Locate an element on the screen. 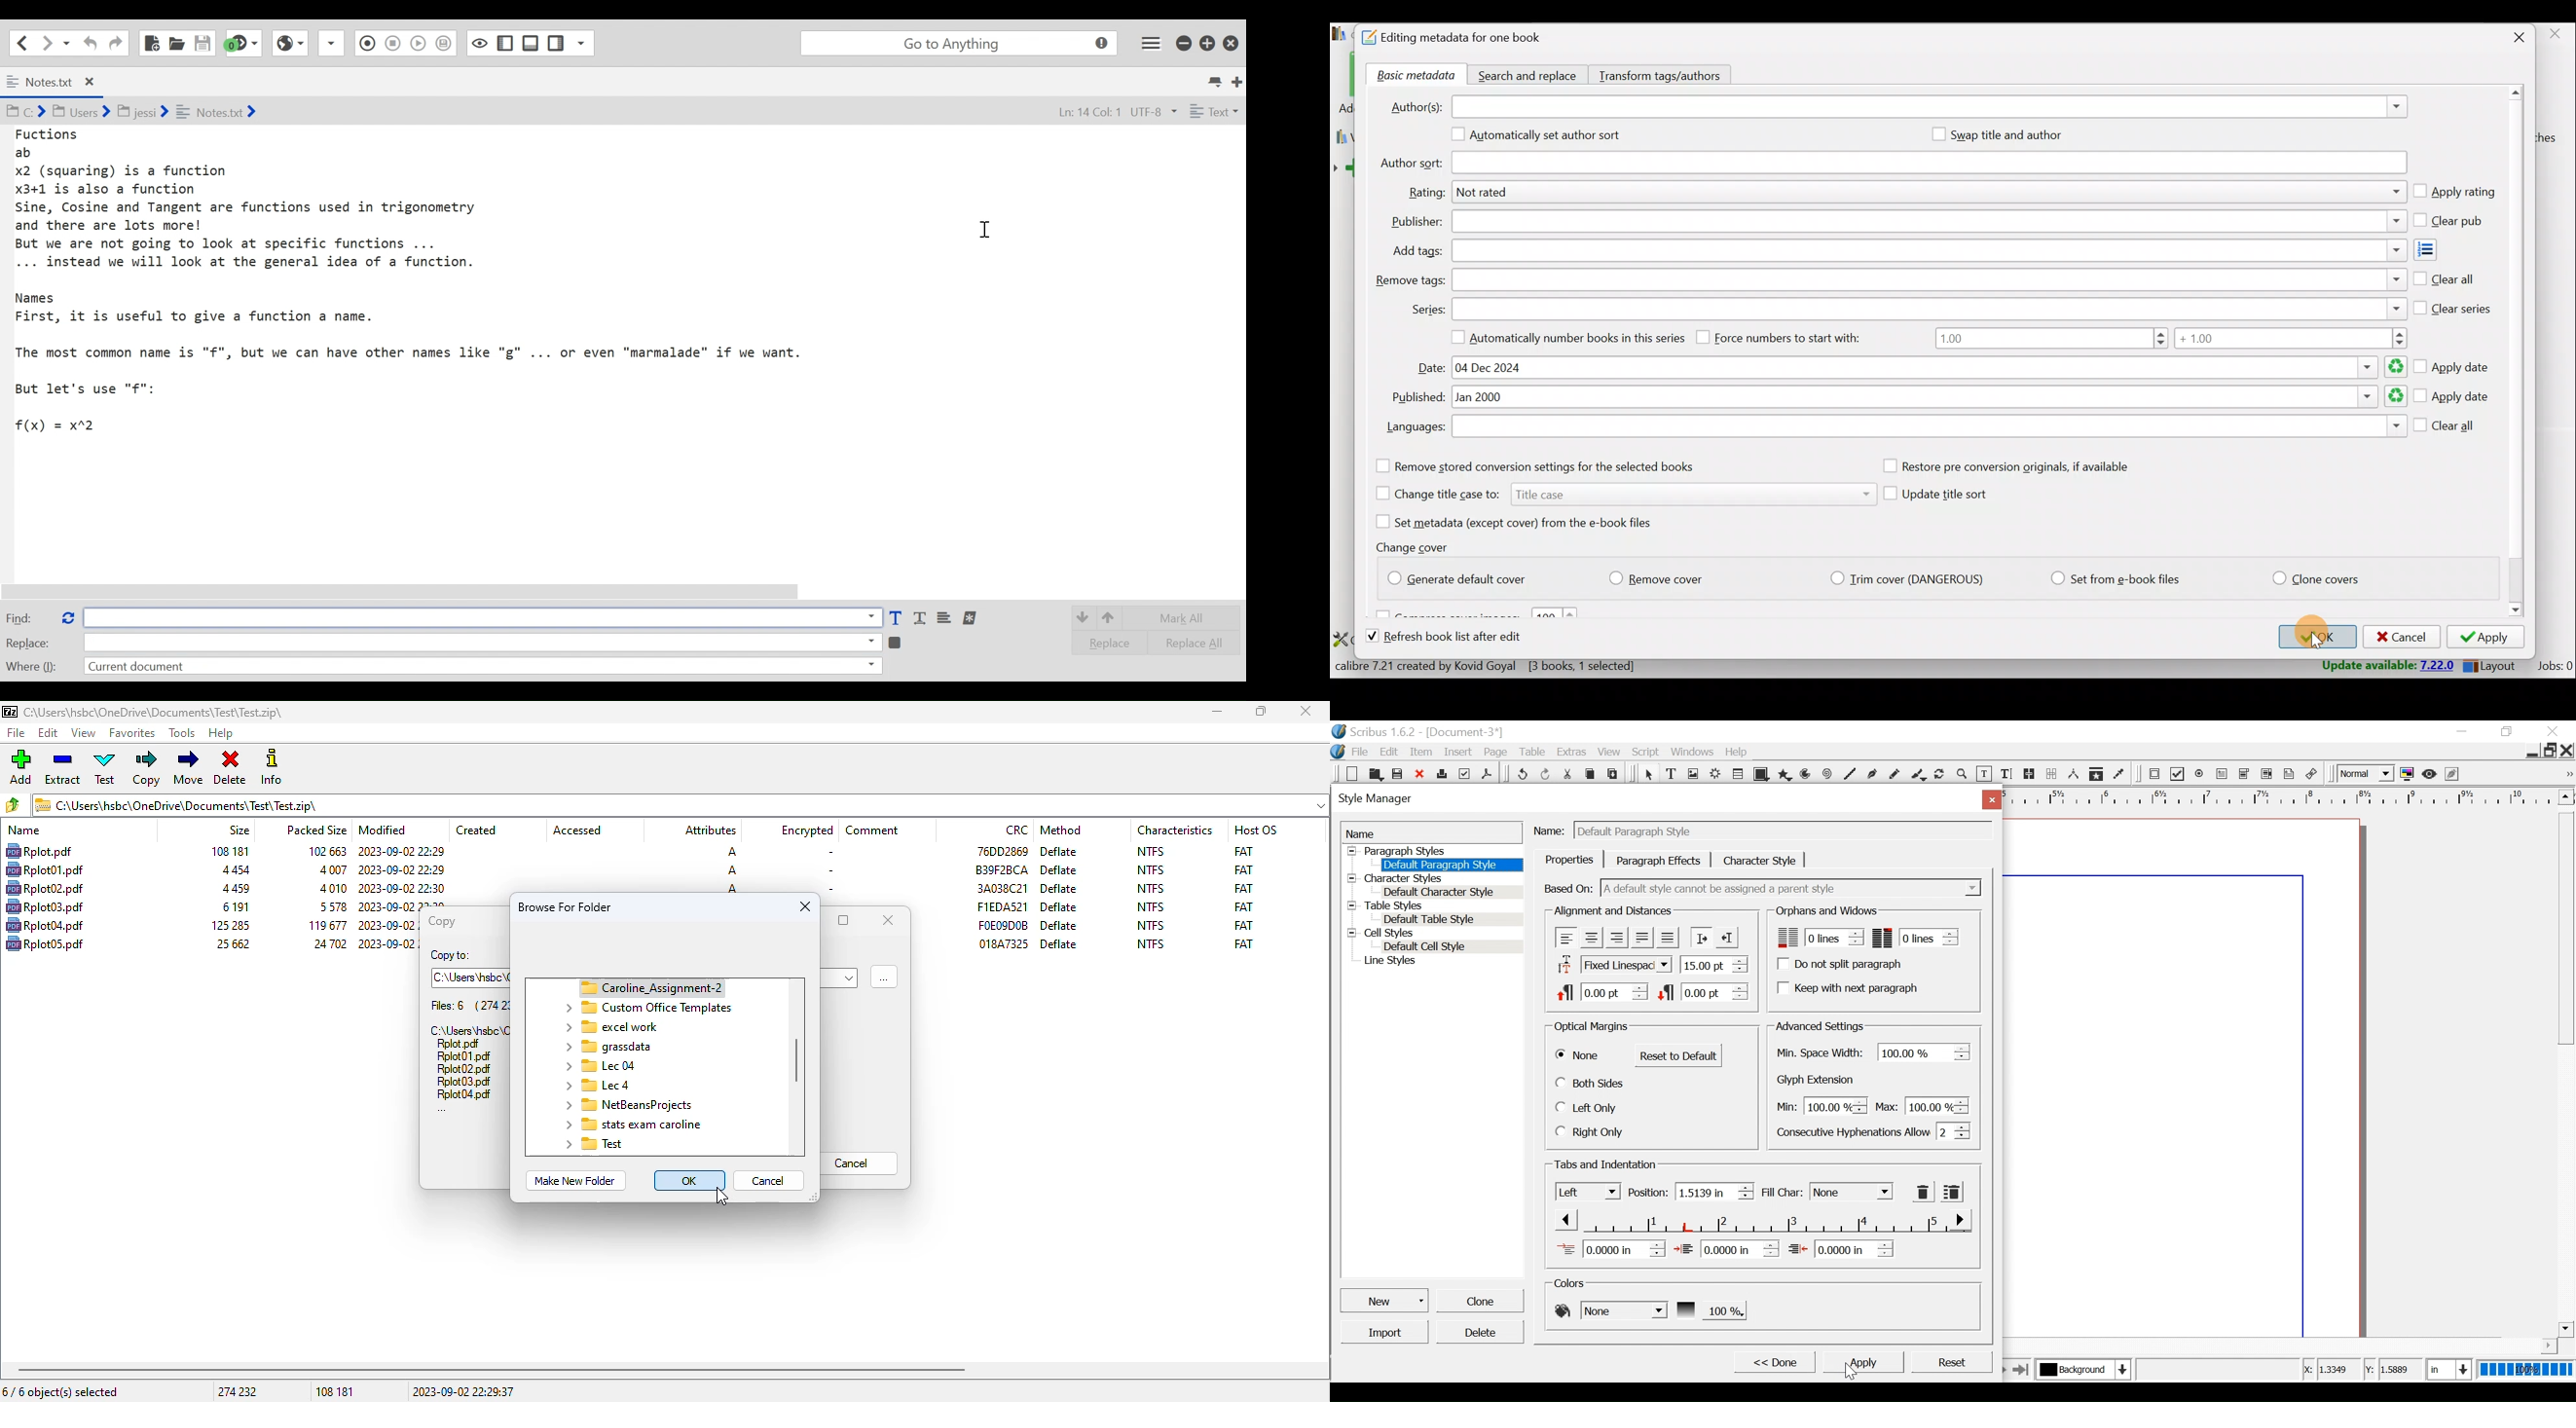 This screenshot has height=1428, width=2576. Scribus version is located at coordinates (1375, 732).